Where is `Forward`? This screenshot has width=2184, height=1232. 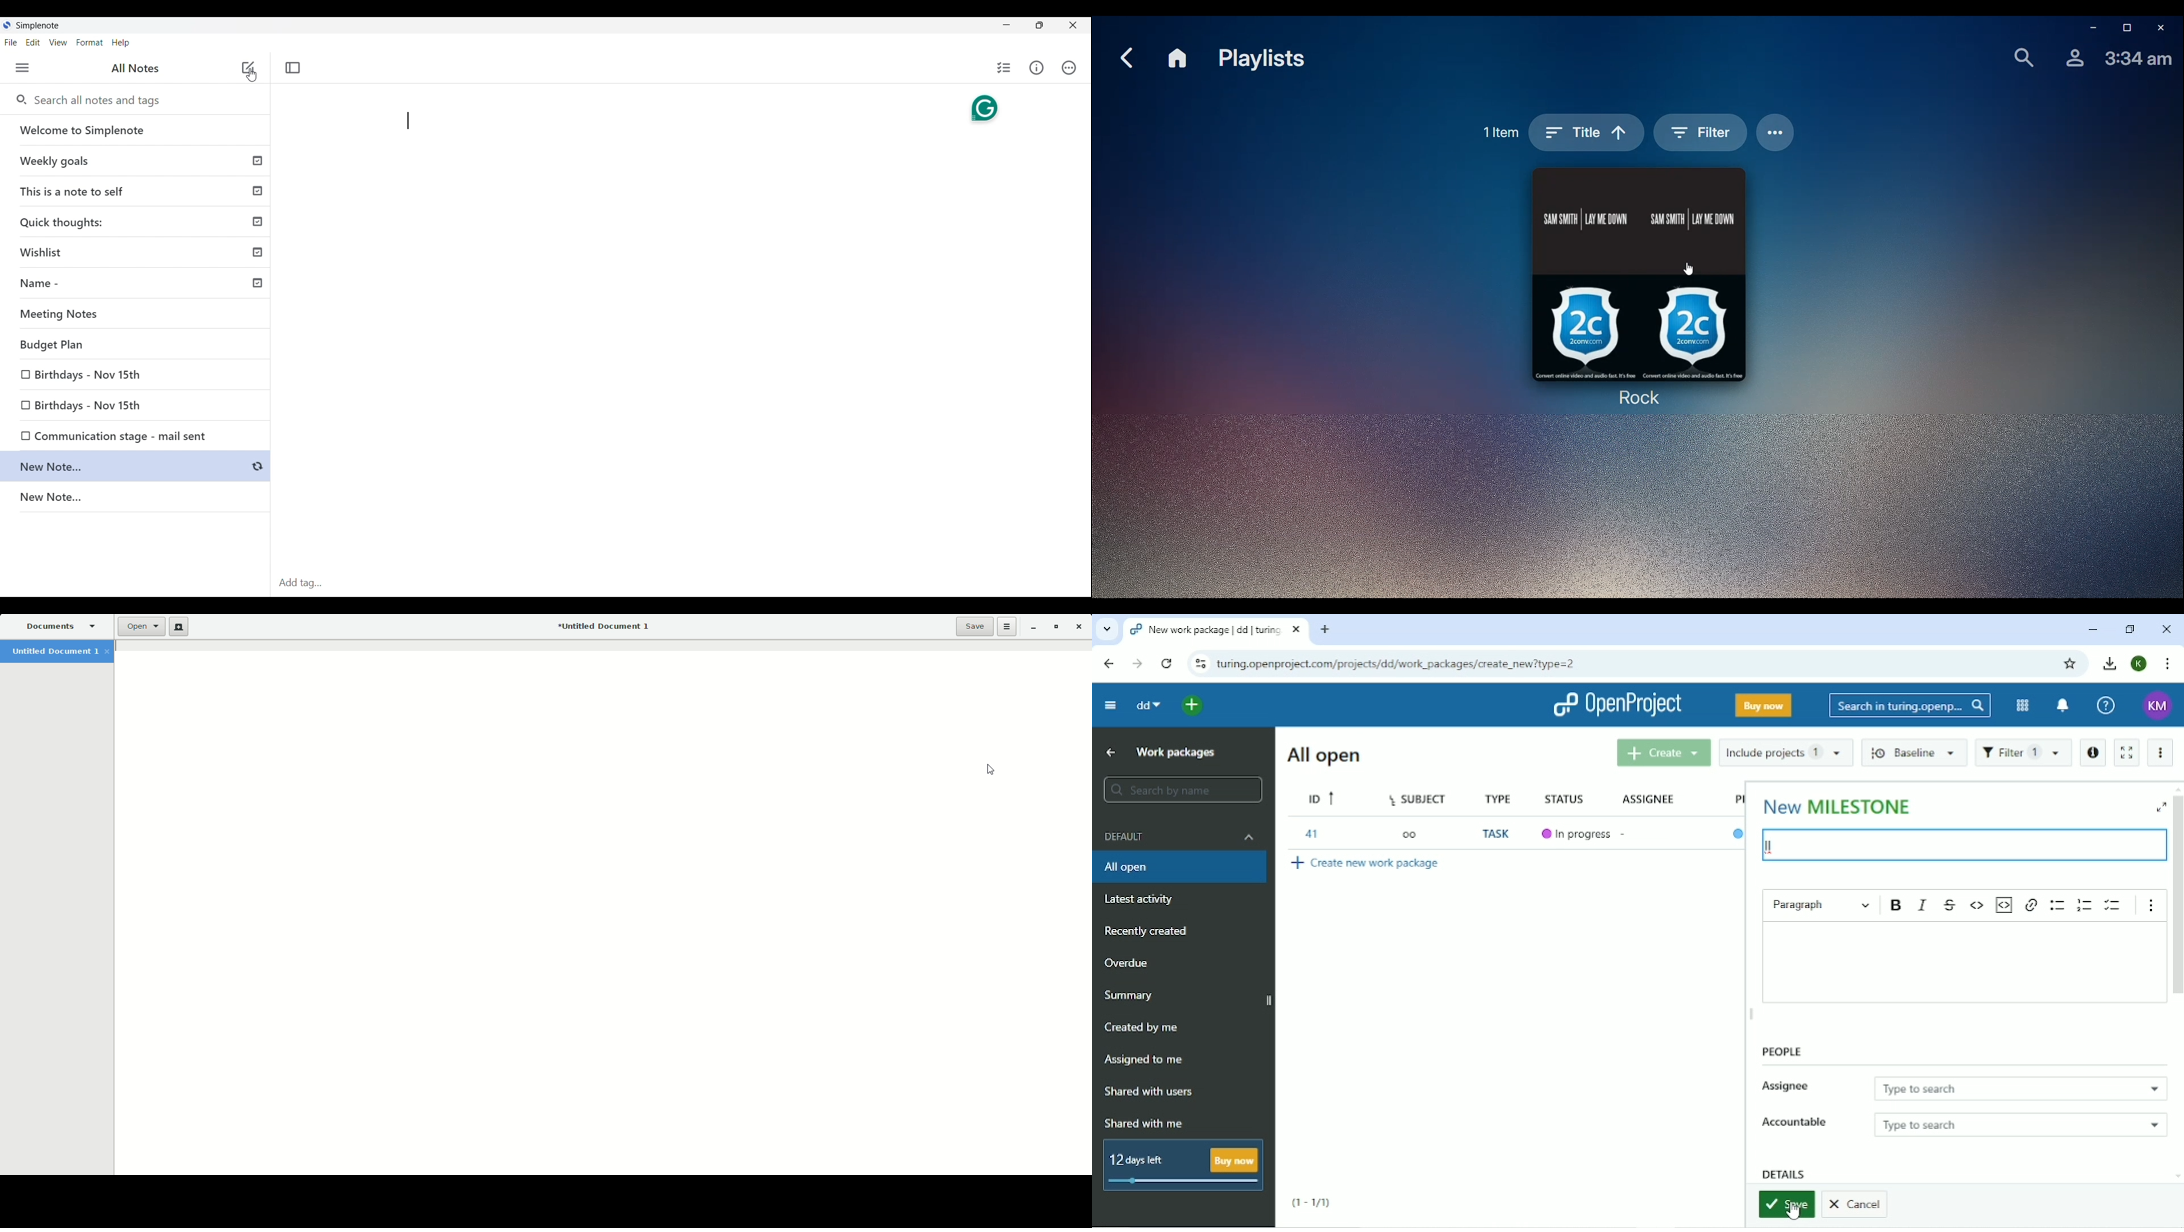
Forward is located at coordinates (1137, 664).